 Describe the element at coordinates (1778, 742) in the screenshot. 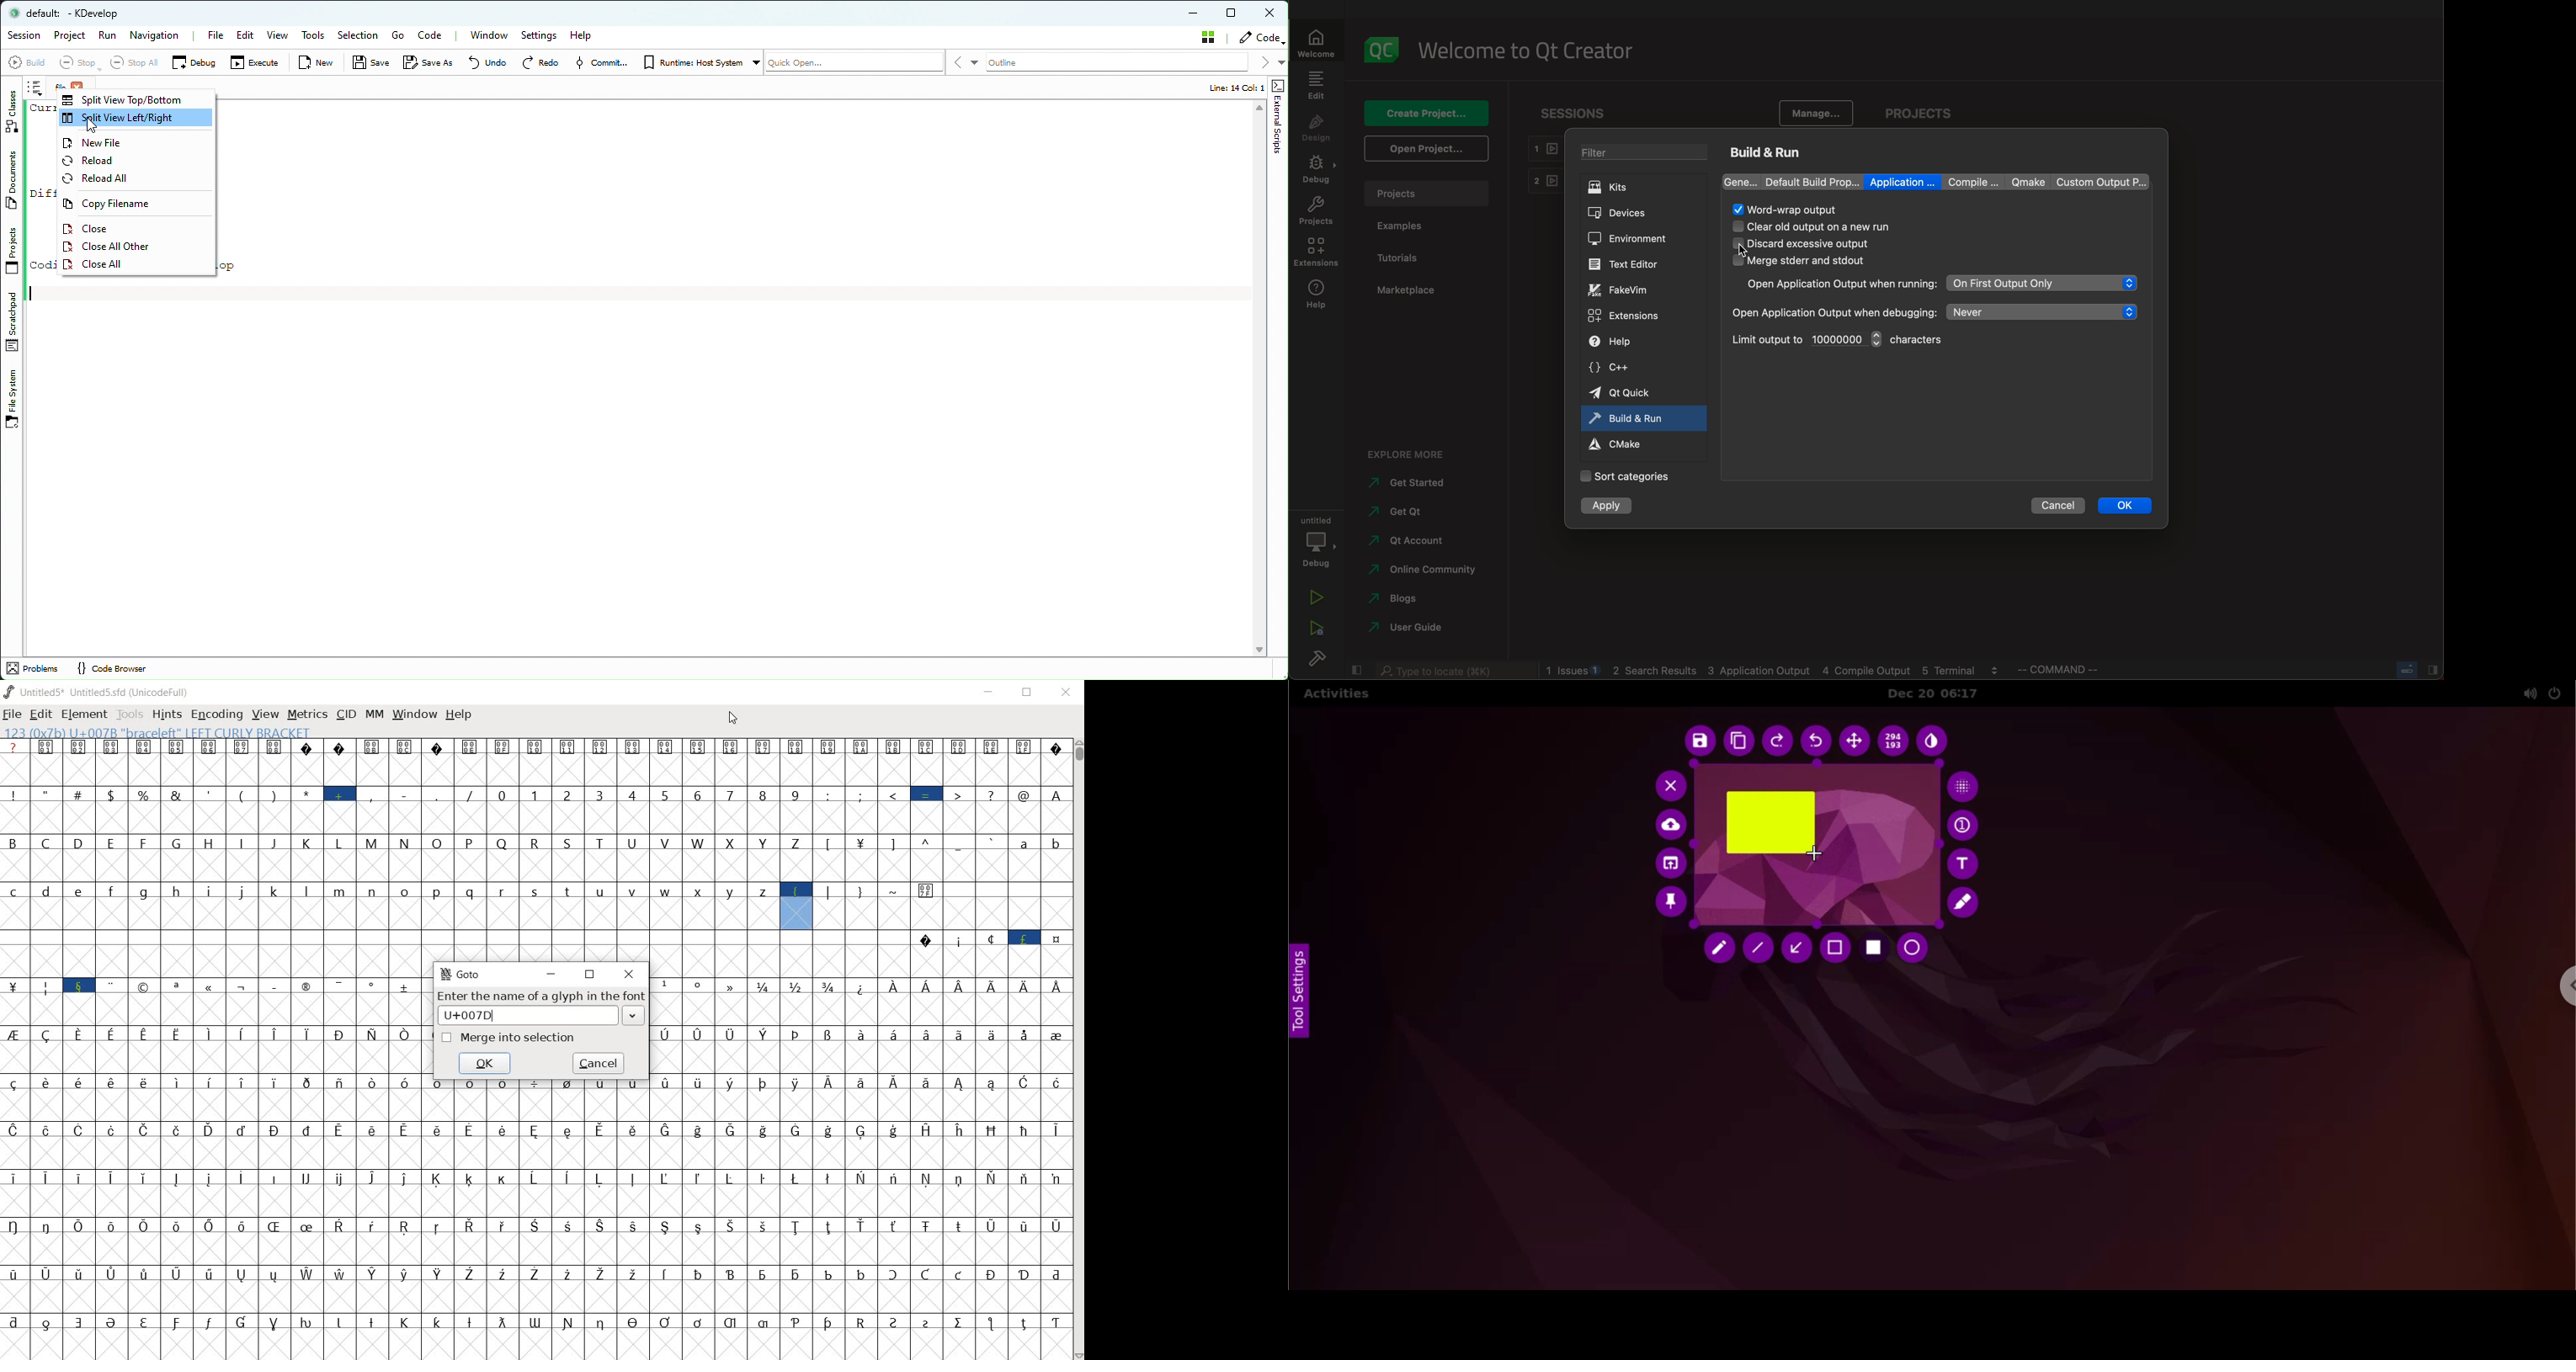

I see `redo` at that location.